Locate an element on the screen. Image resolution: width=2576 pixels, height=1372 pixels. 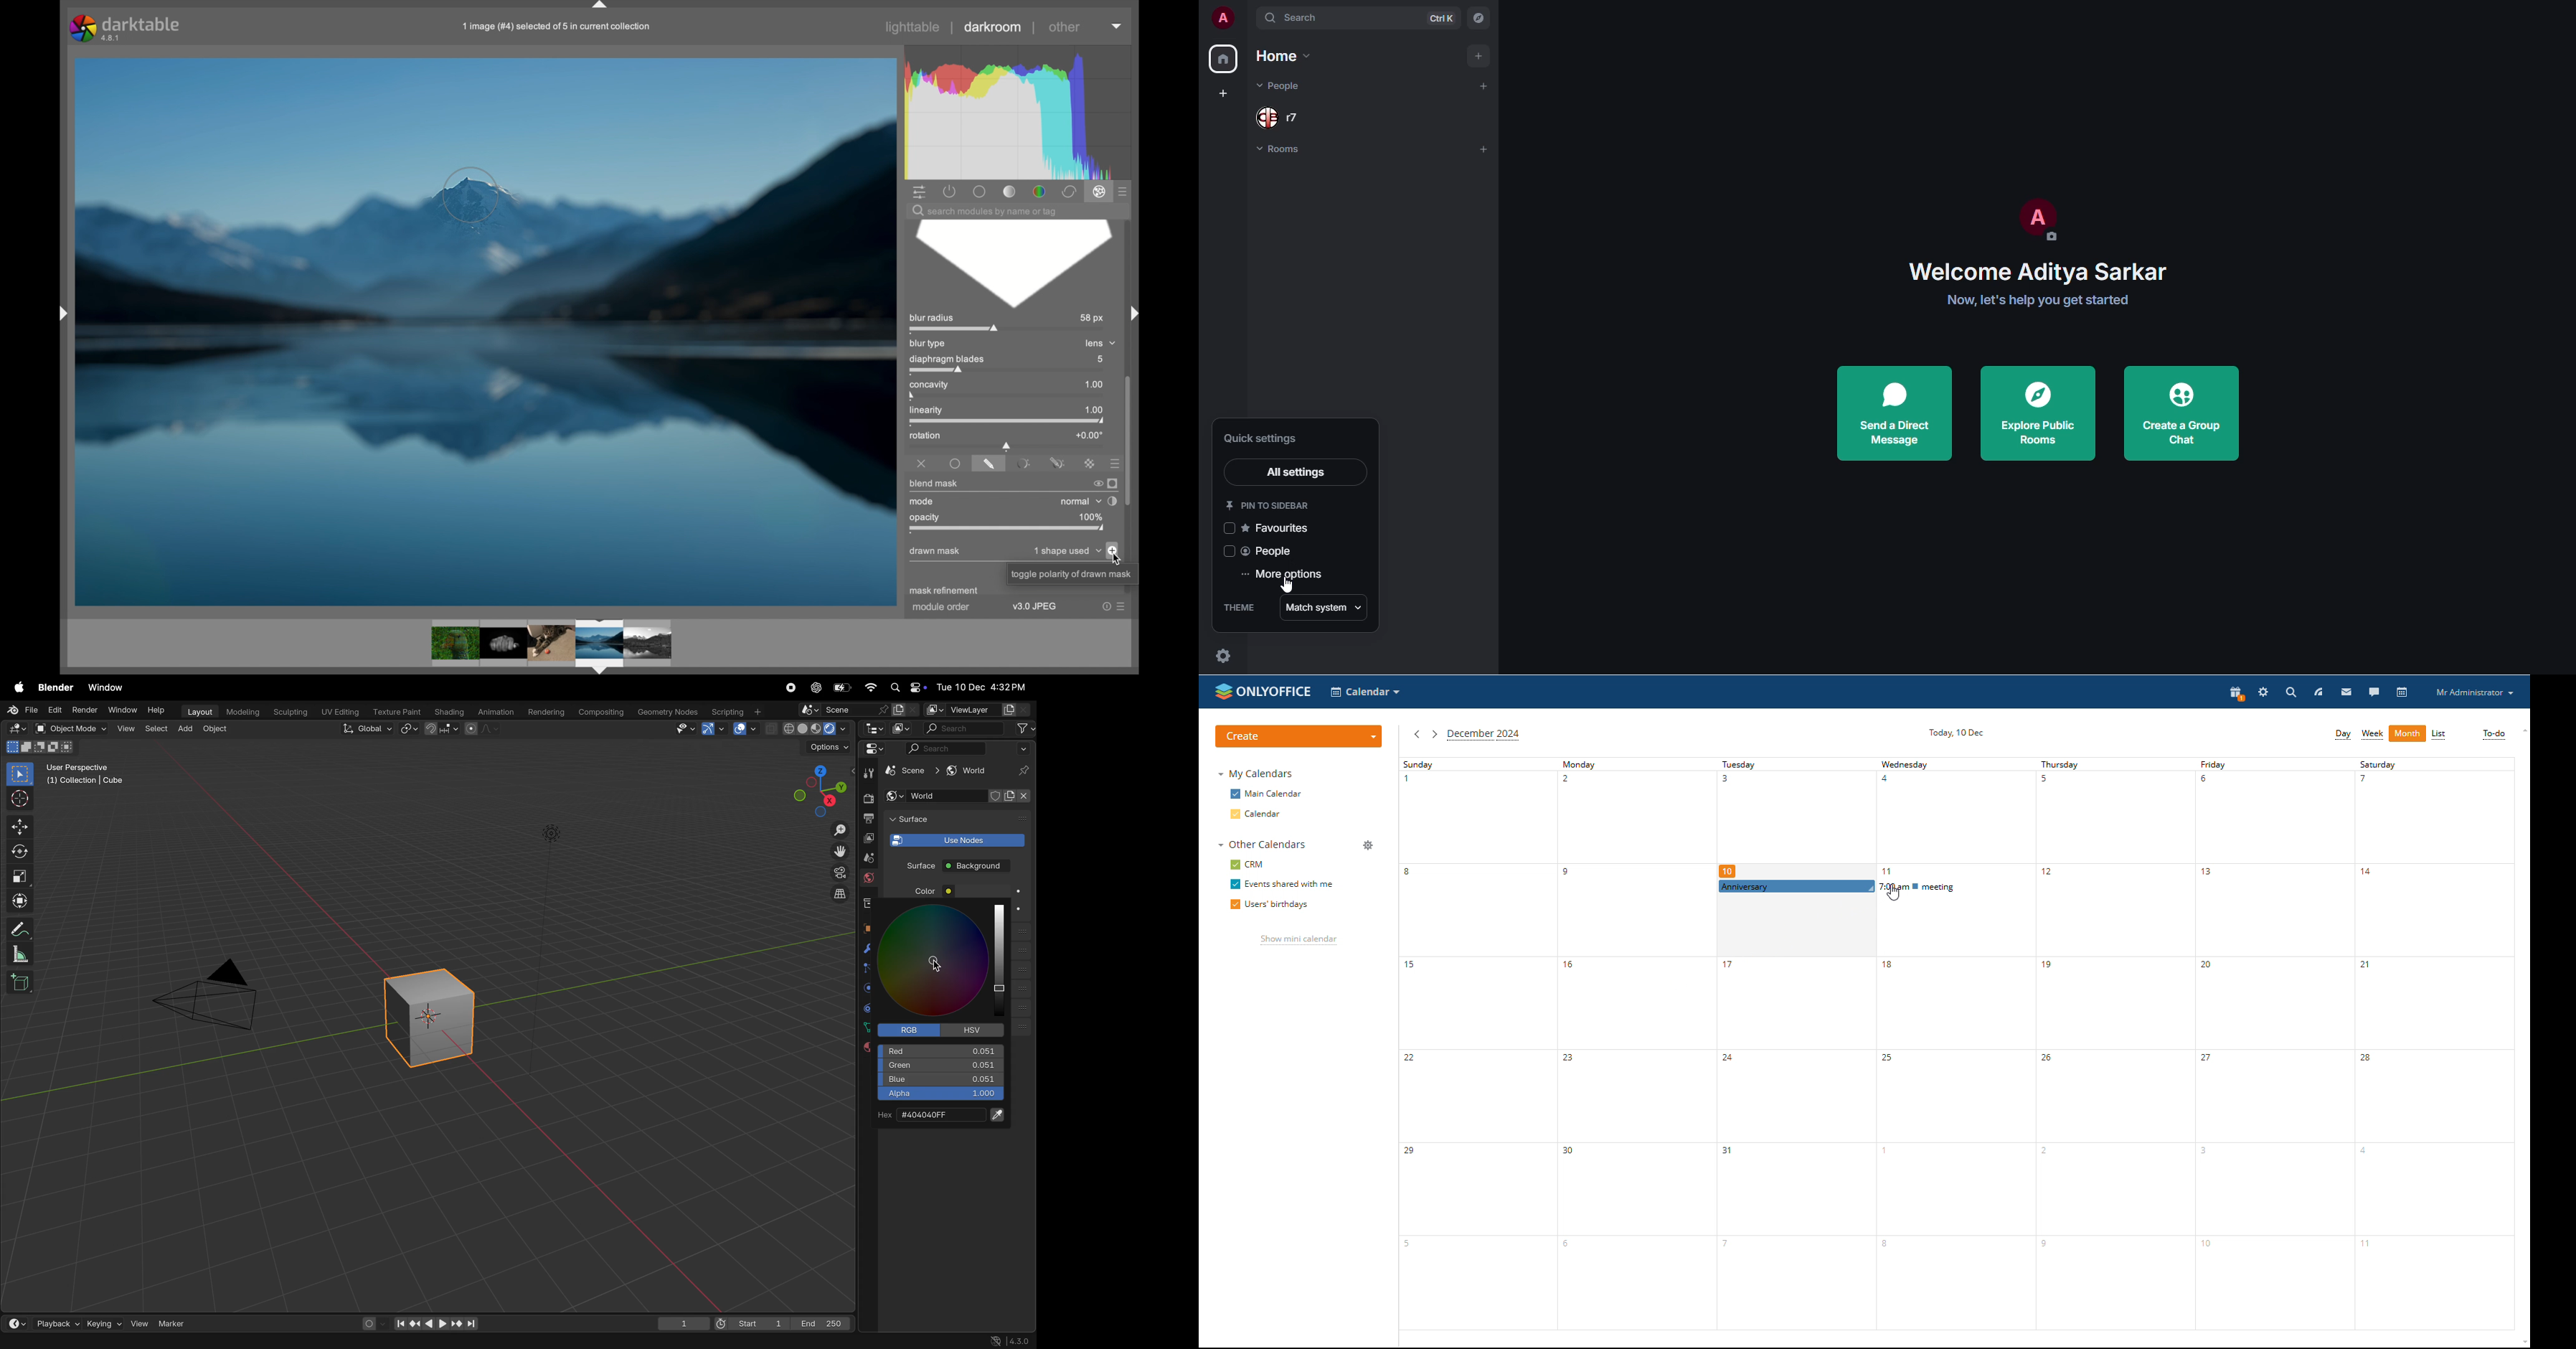
5 is located at coordinates (1099, 360).